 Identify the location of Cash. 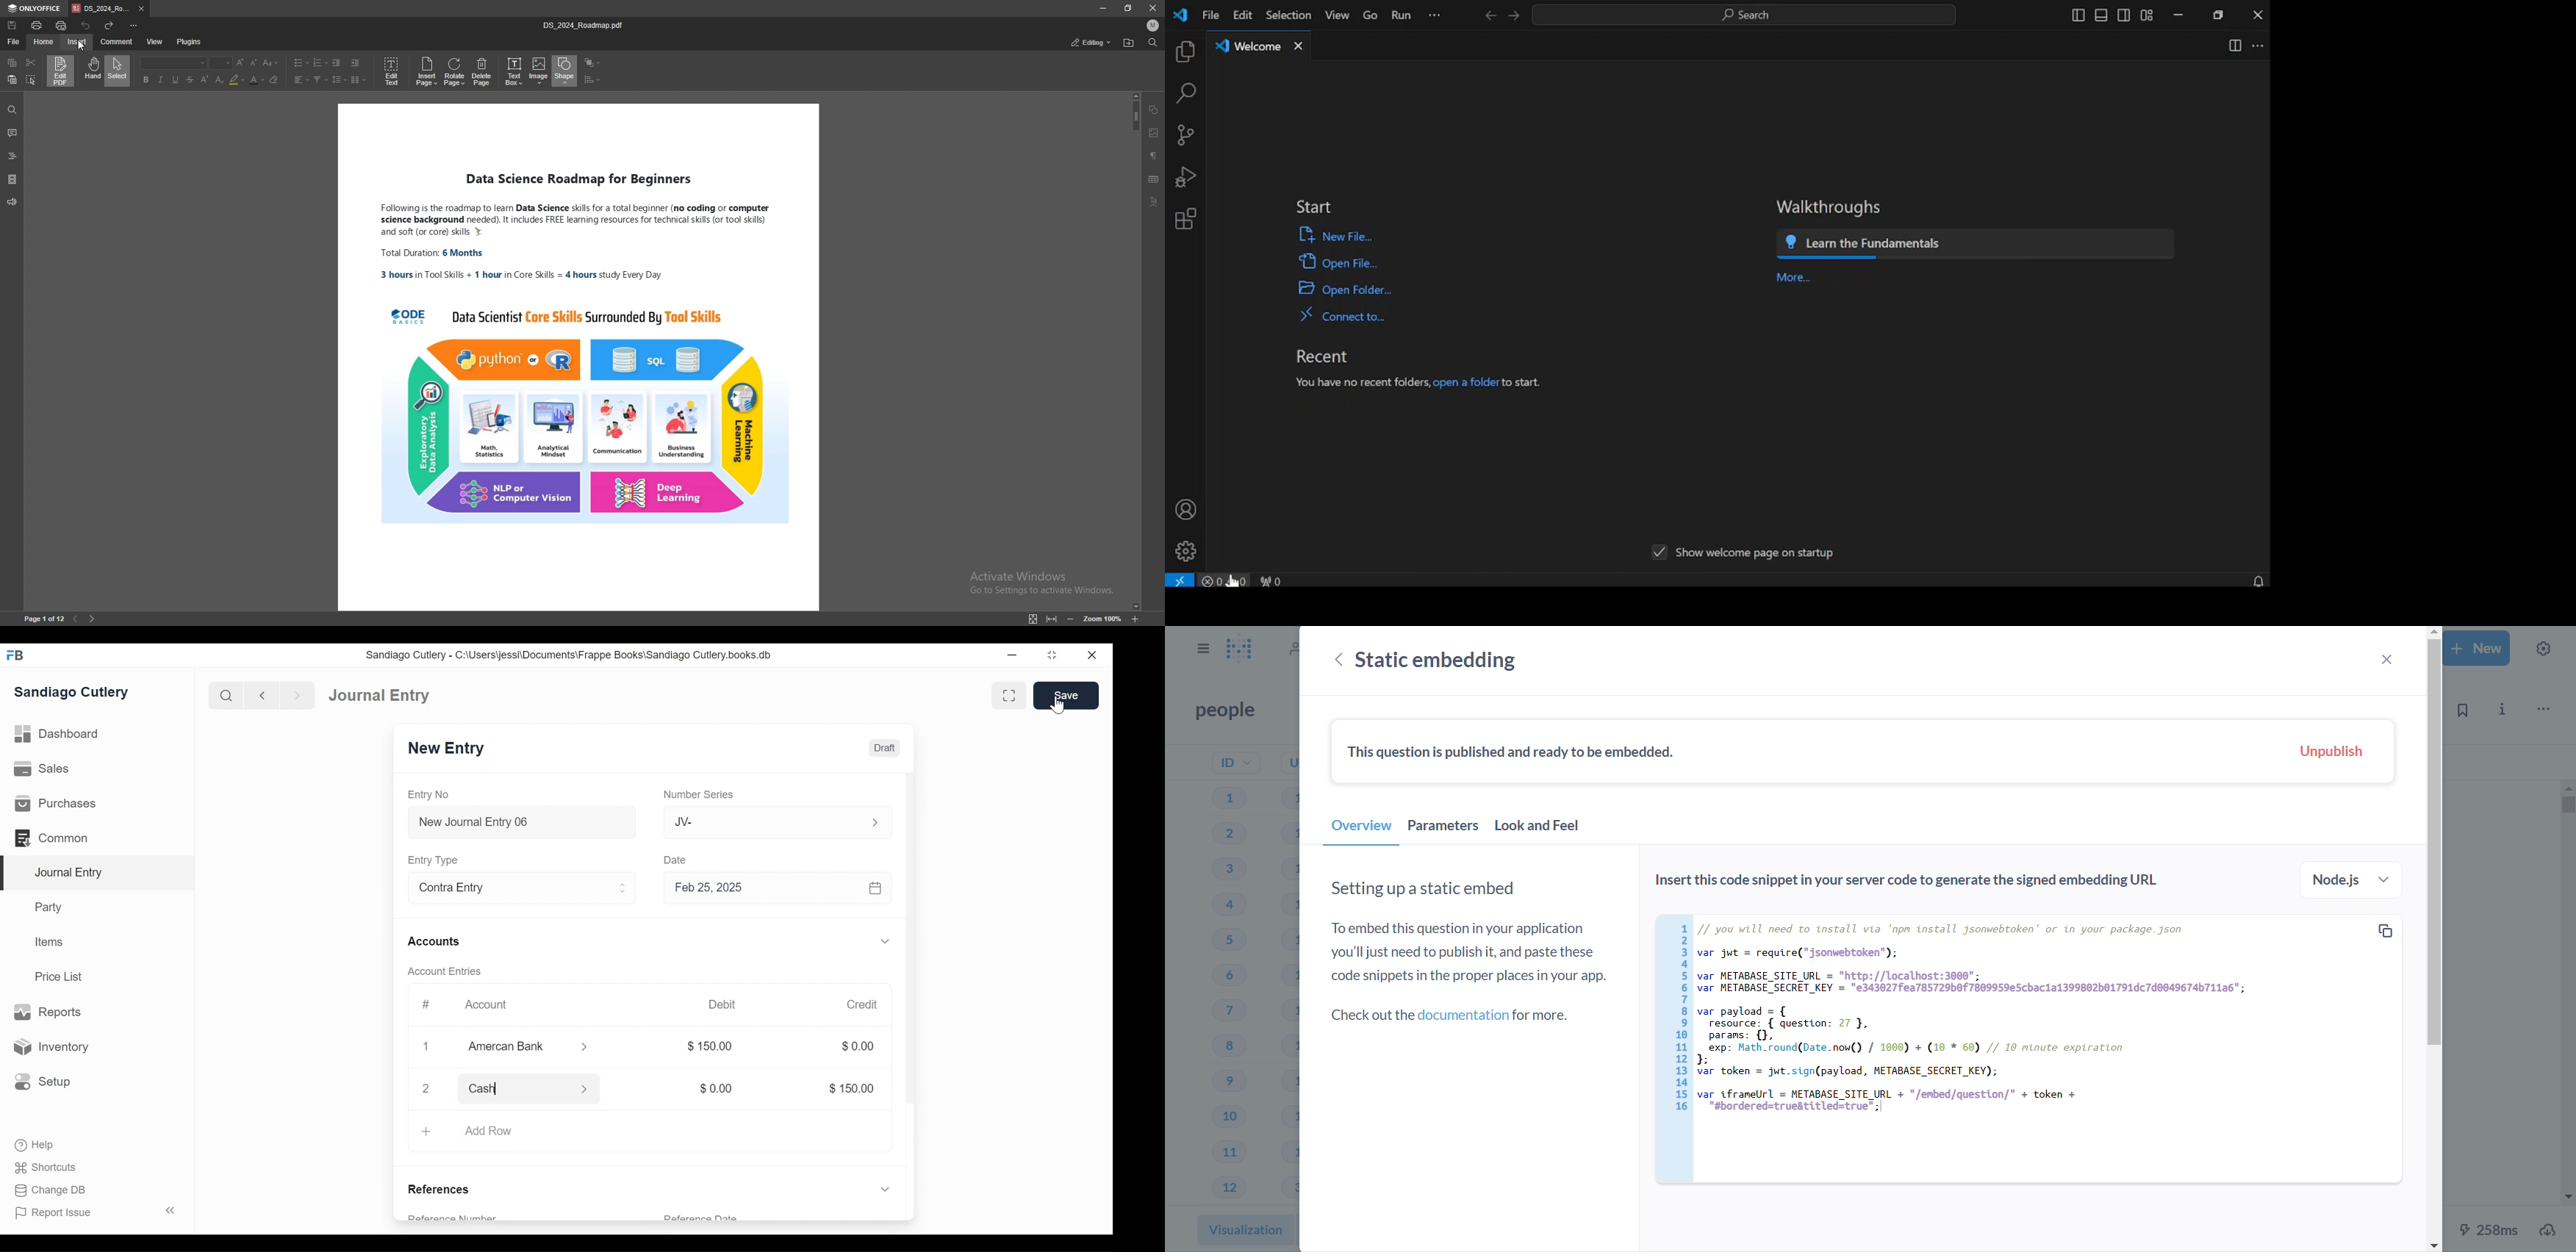
(516, 1089).